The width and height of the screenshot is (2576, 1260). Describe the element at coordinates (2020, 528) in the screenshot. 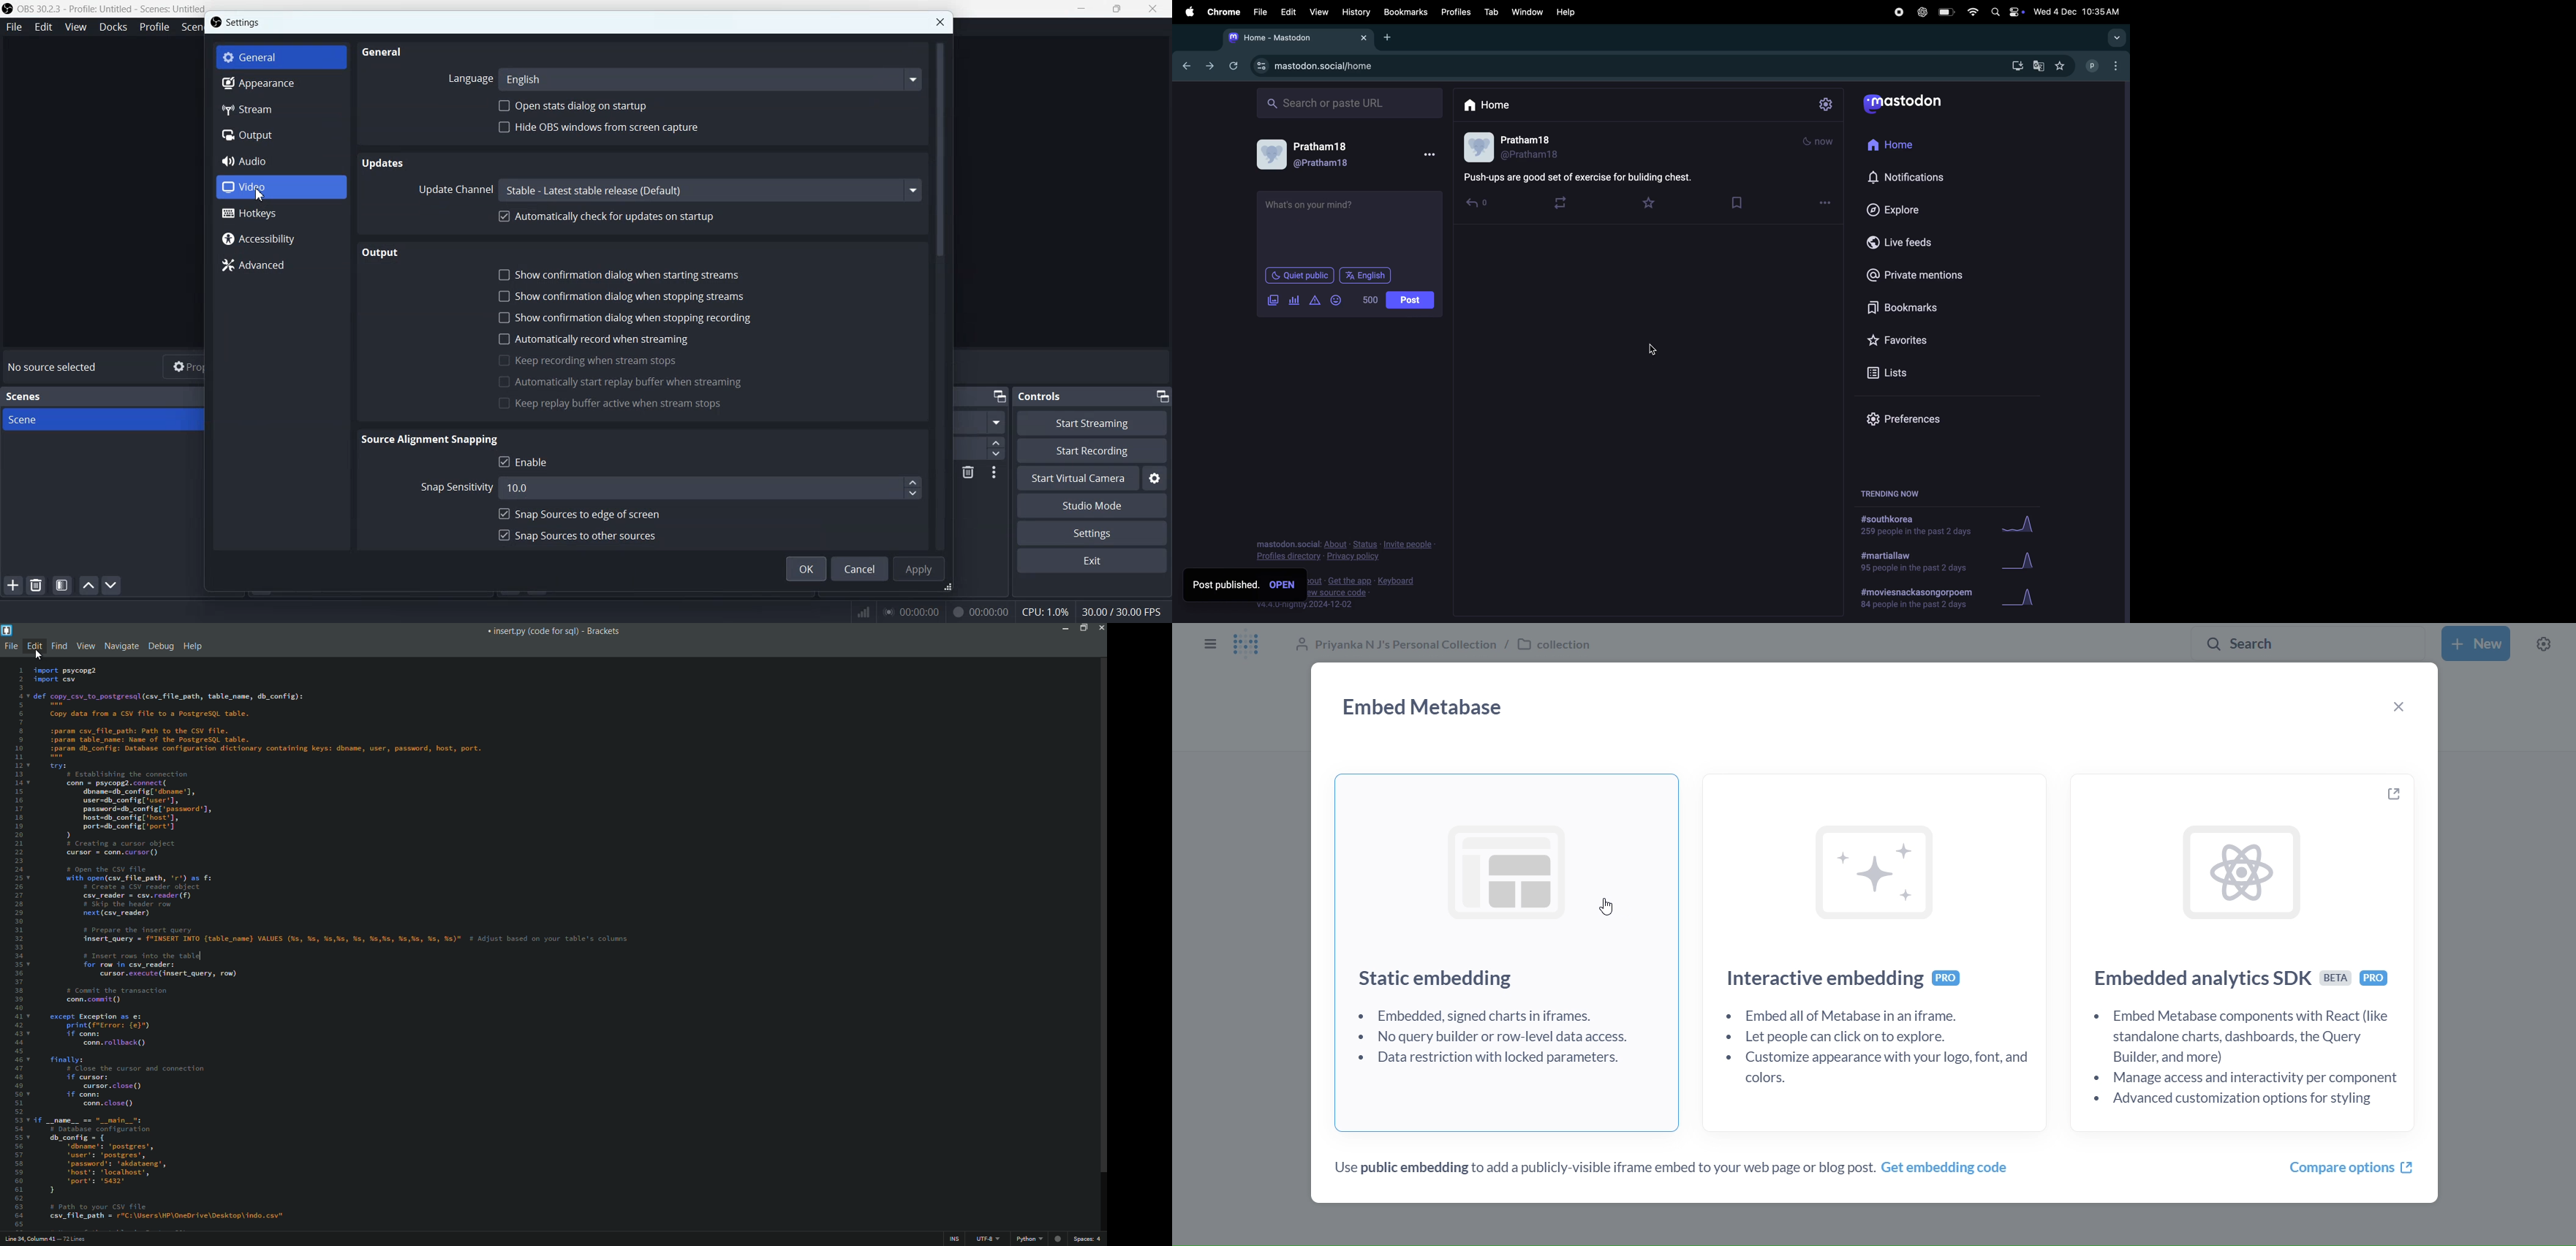

I see `graph` at that location.